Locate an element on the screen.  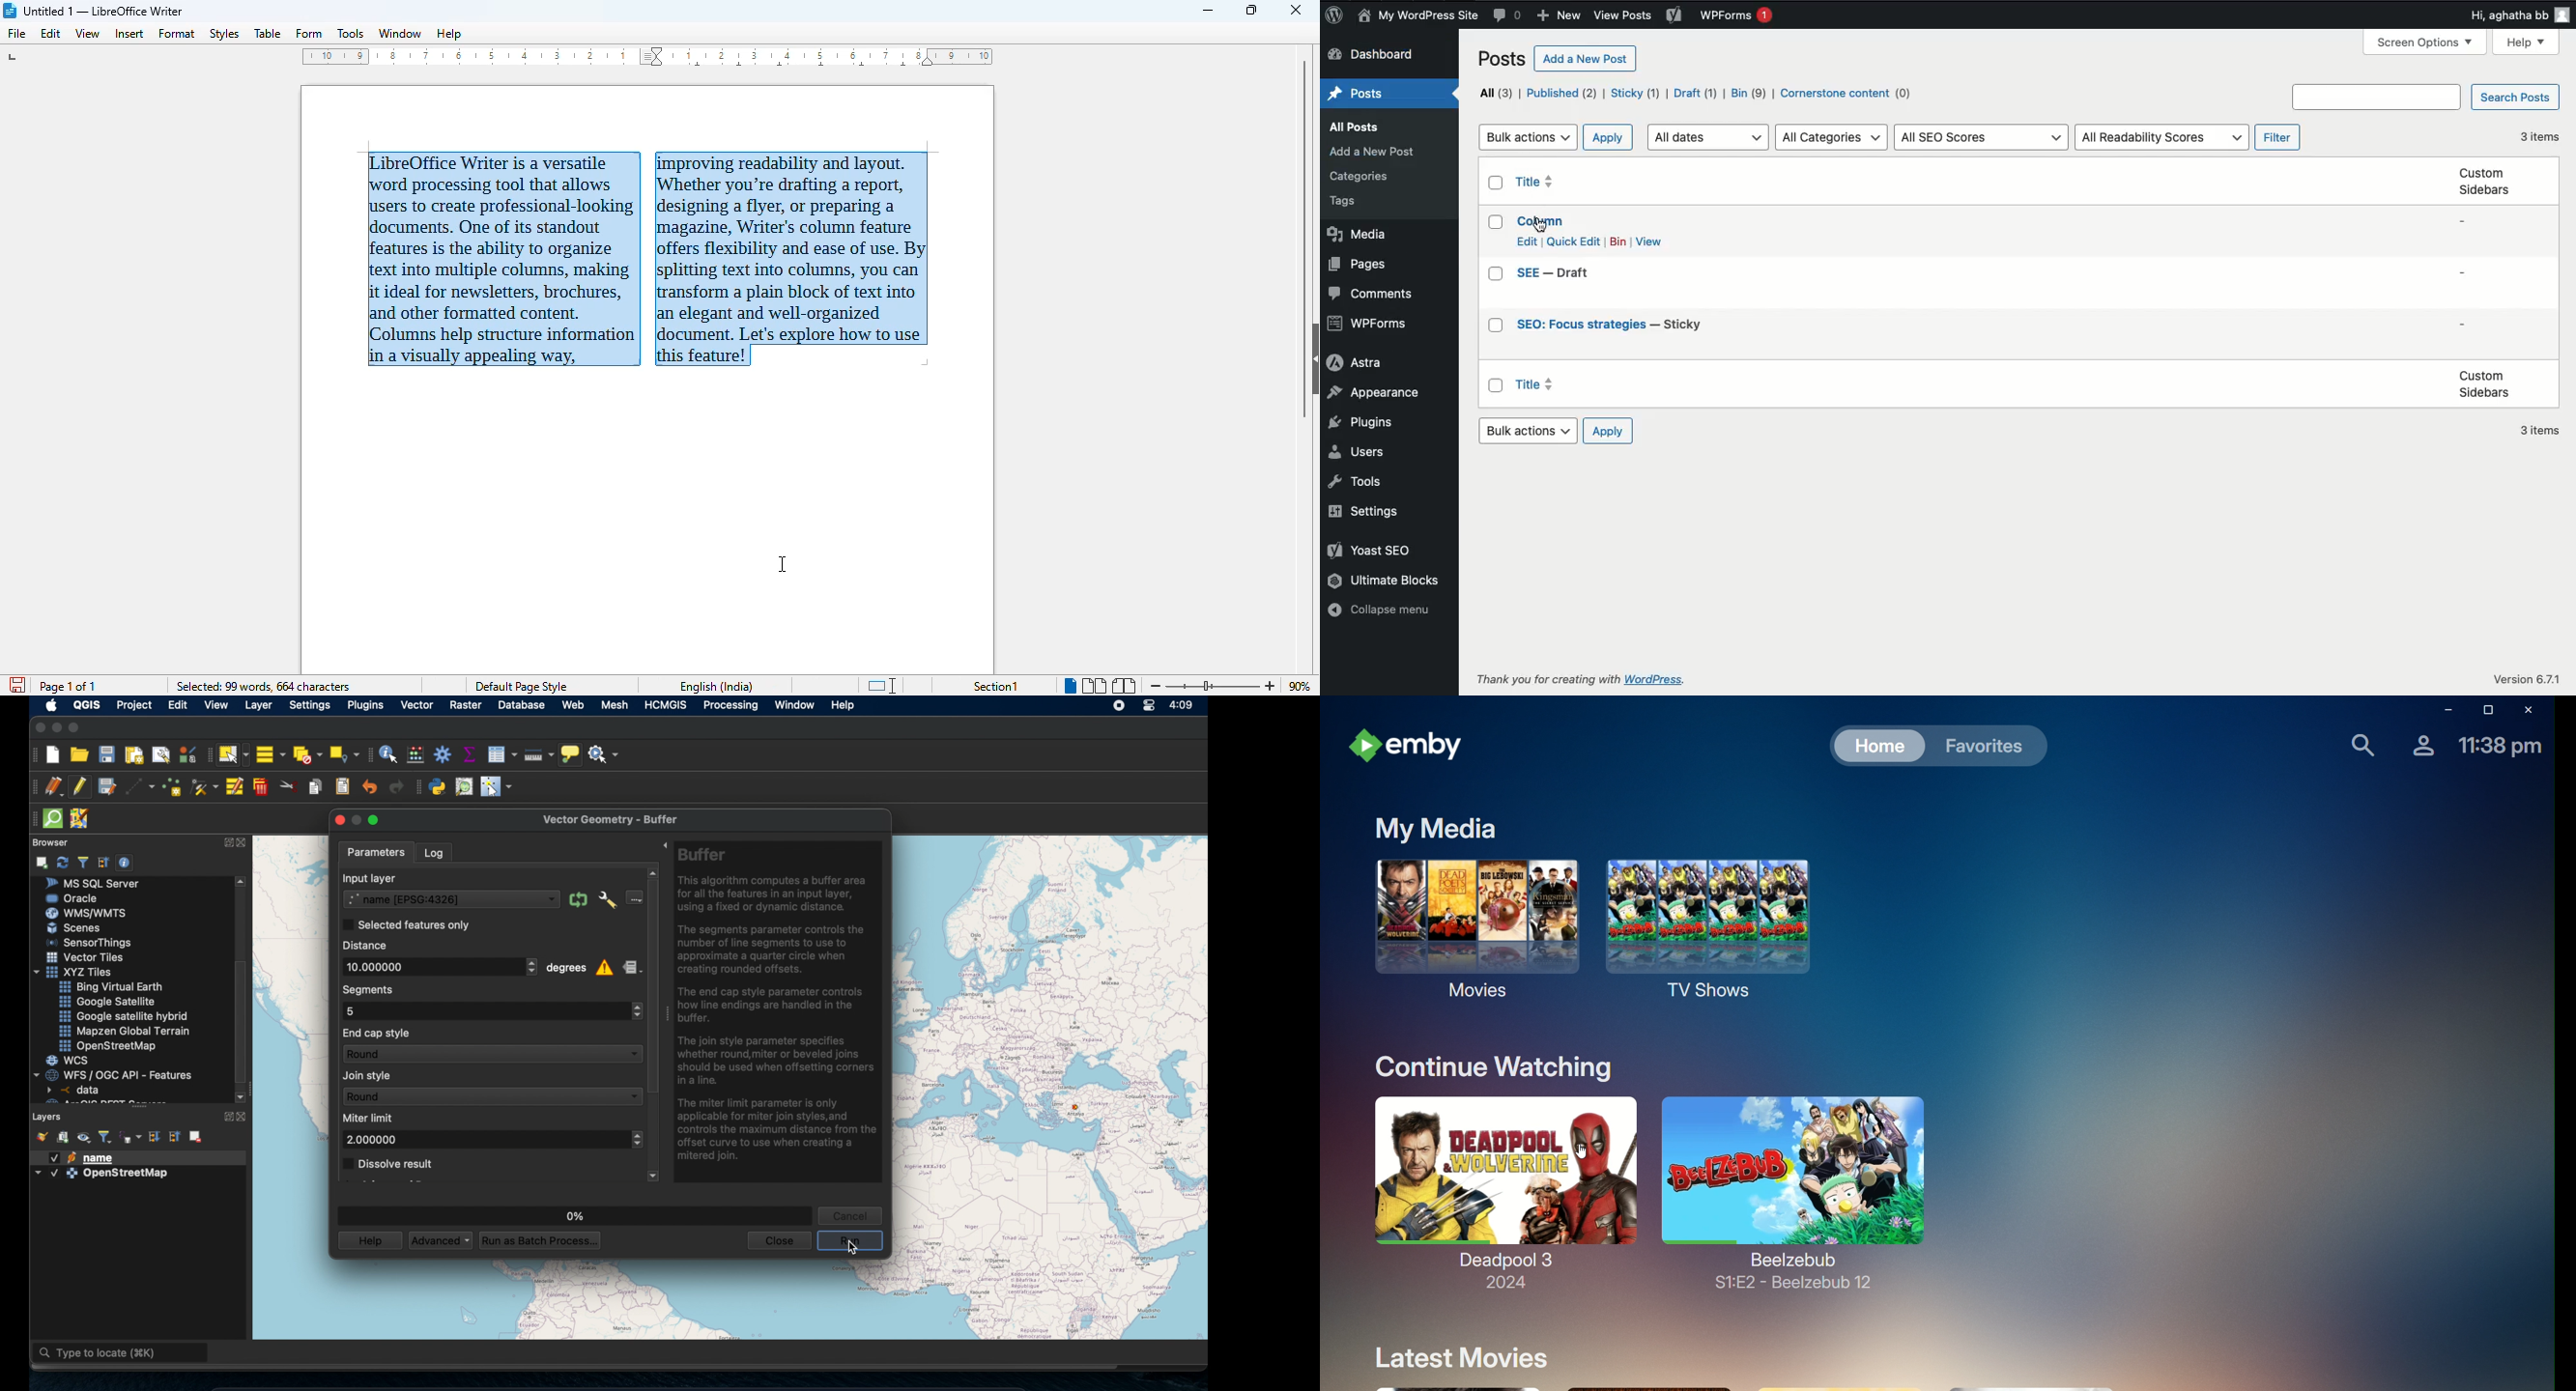
multi-page view is located at coordinates (1094, 686).